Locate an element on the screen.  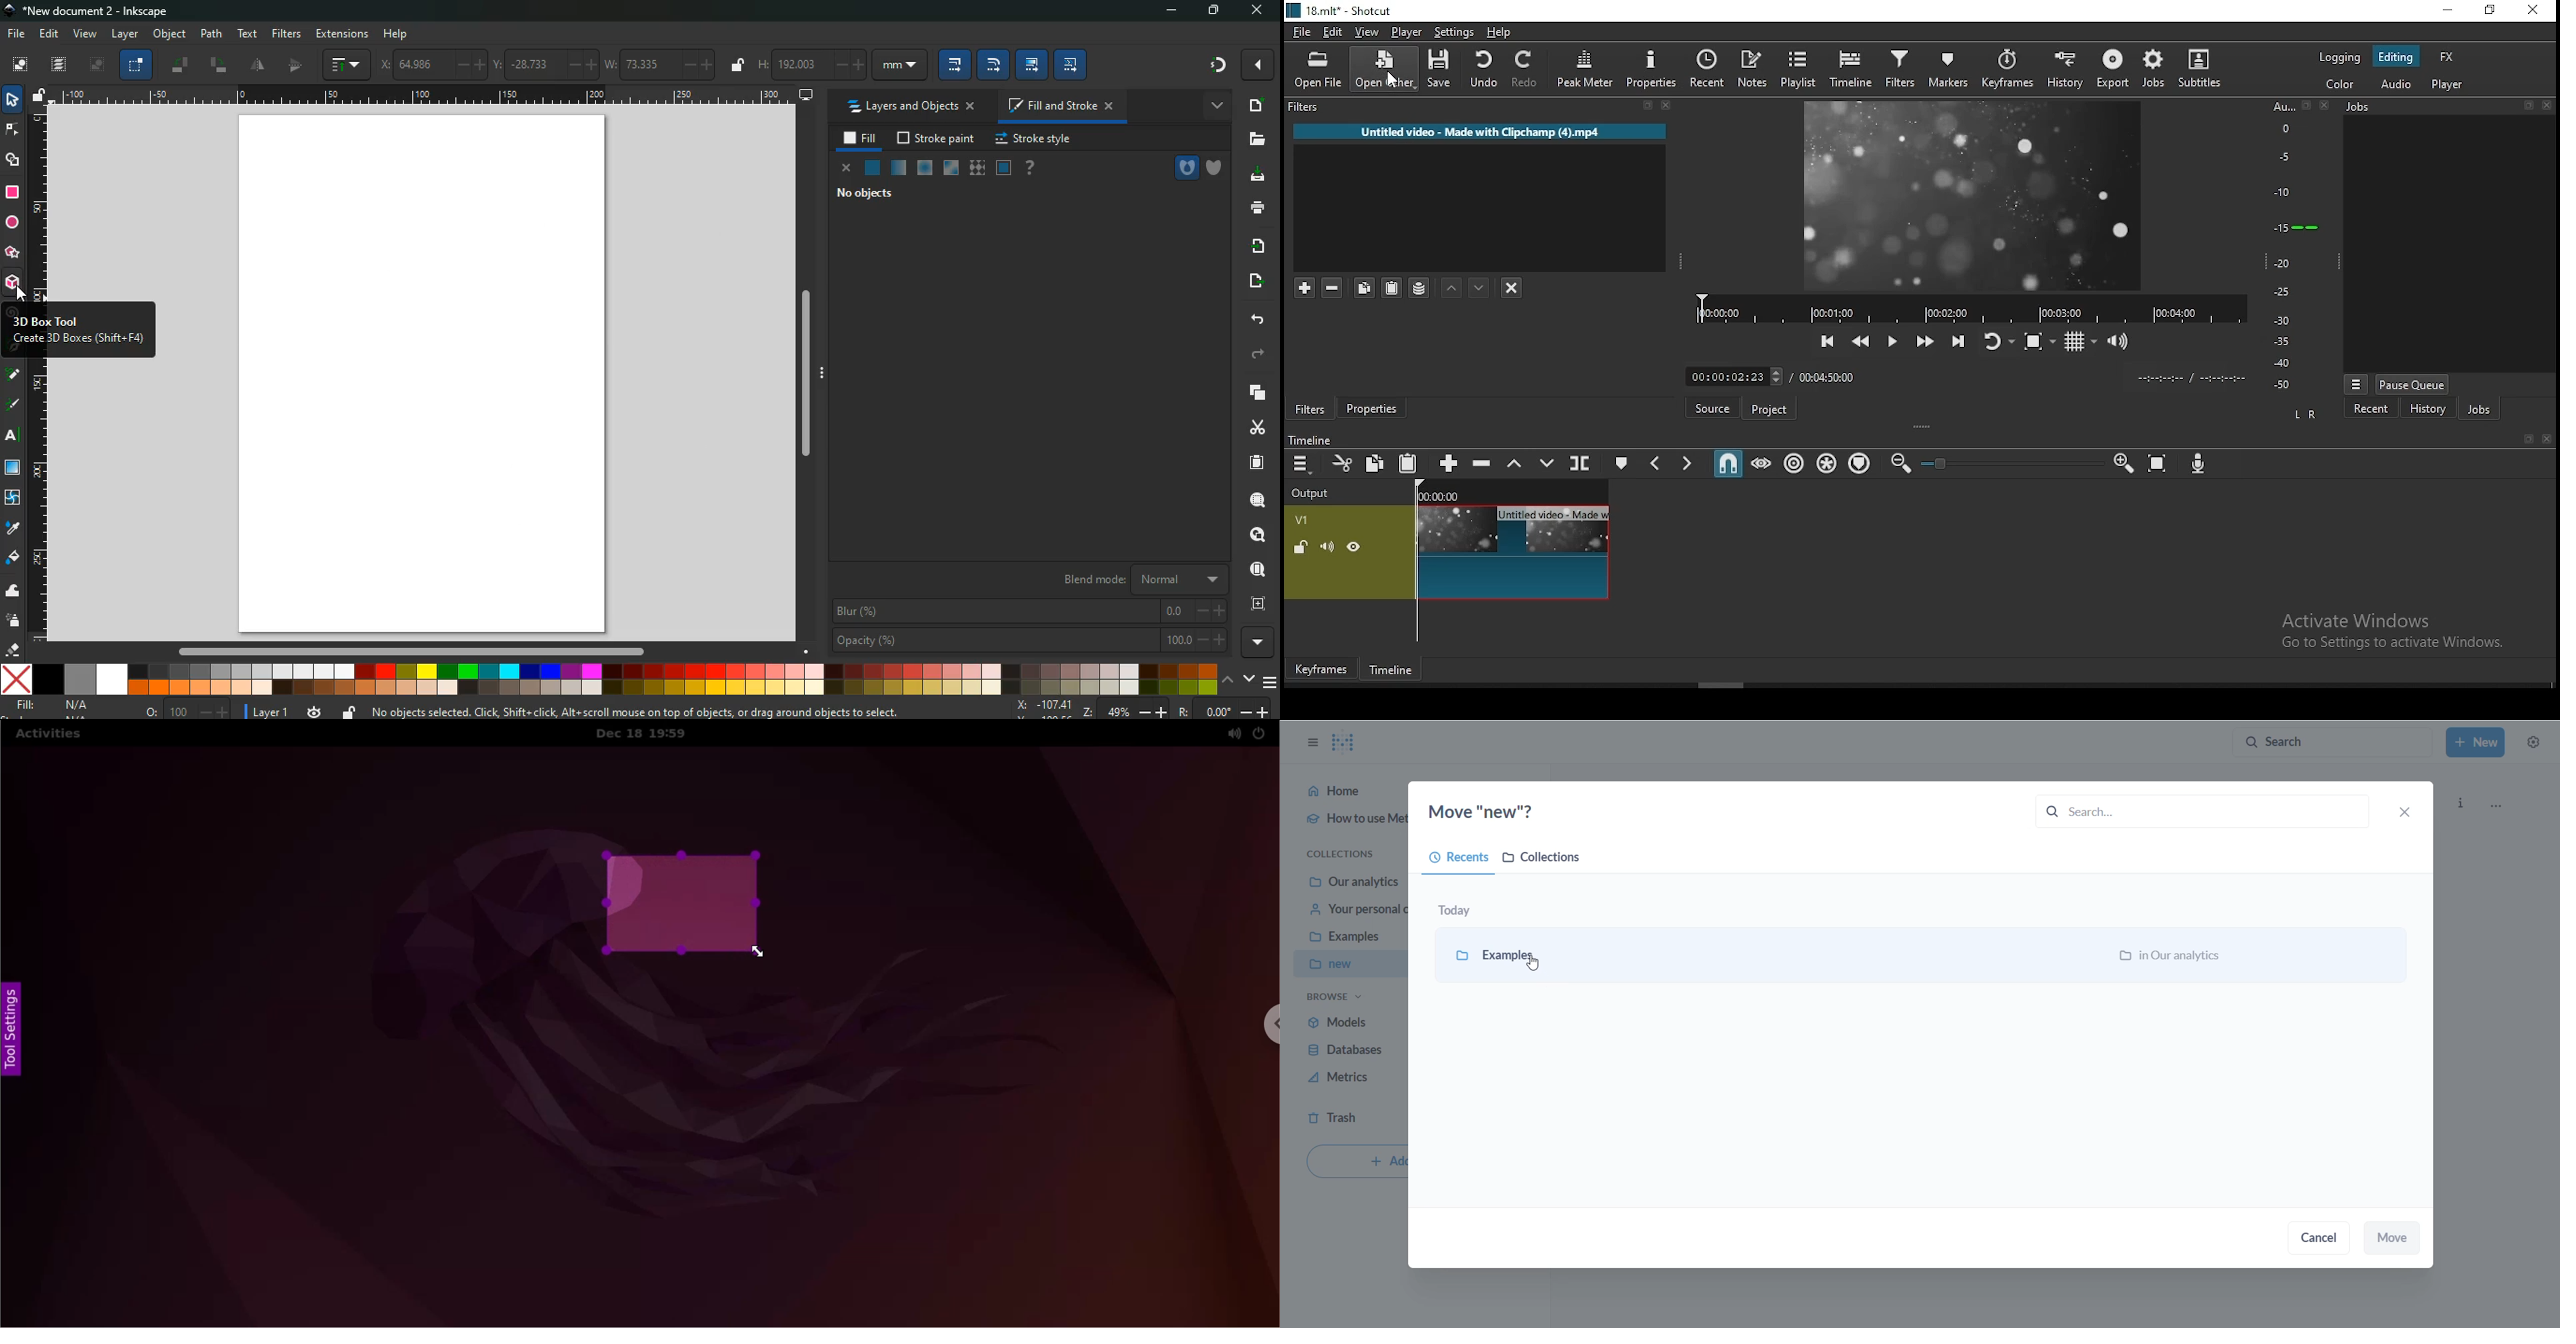
files is located at coordinates (1255, 141).